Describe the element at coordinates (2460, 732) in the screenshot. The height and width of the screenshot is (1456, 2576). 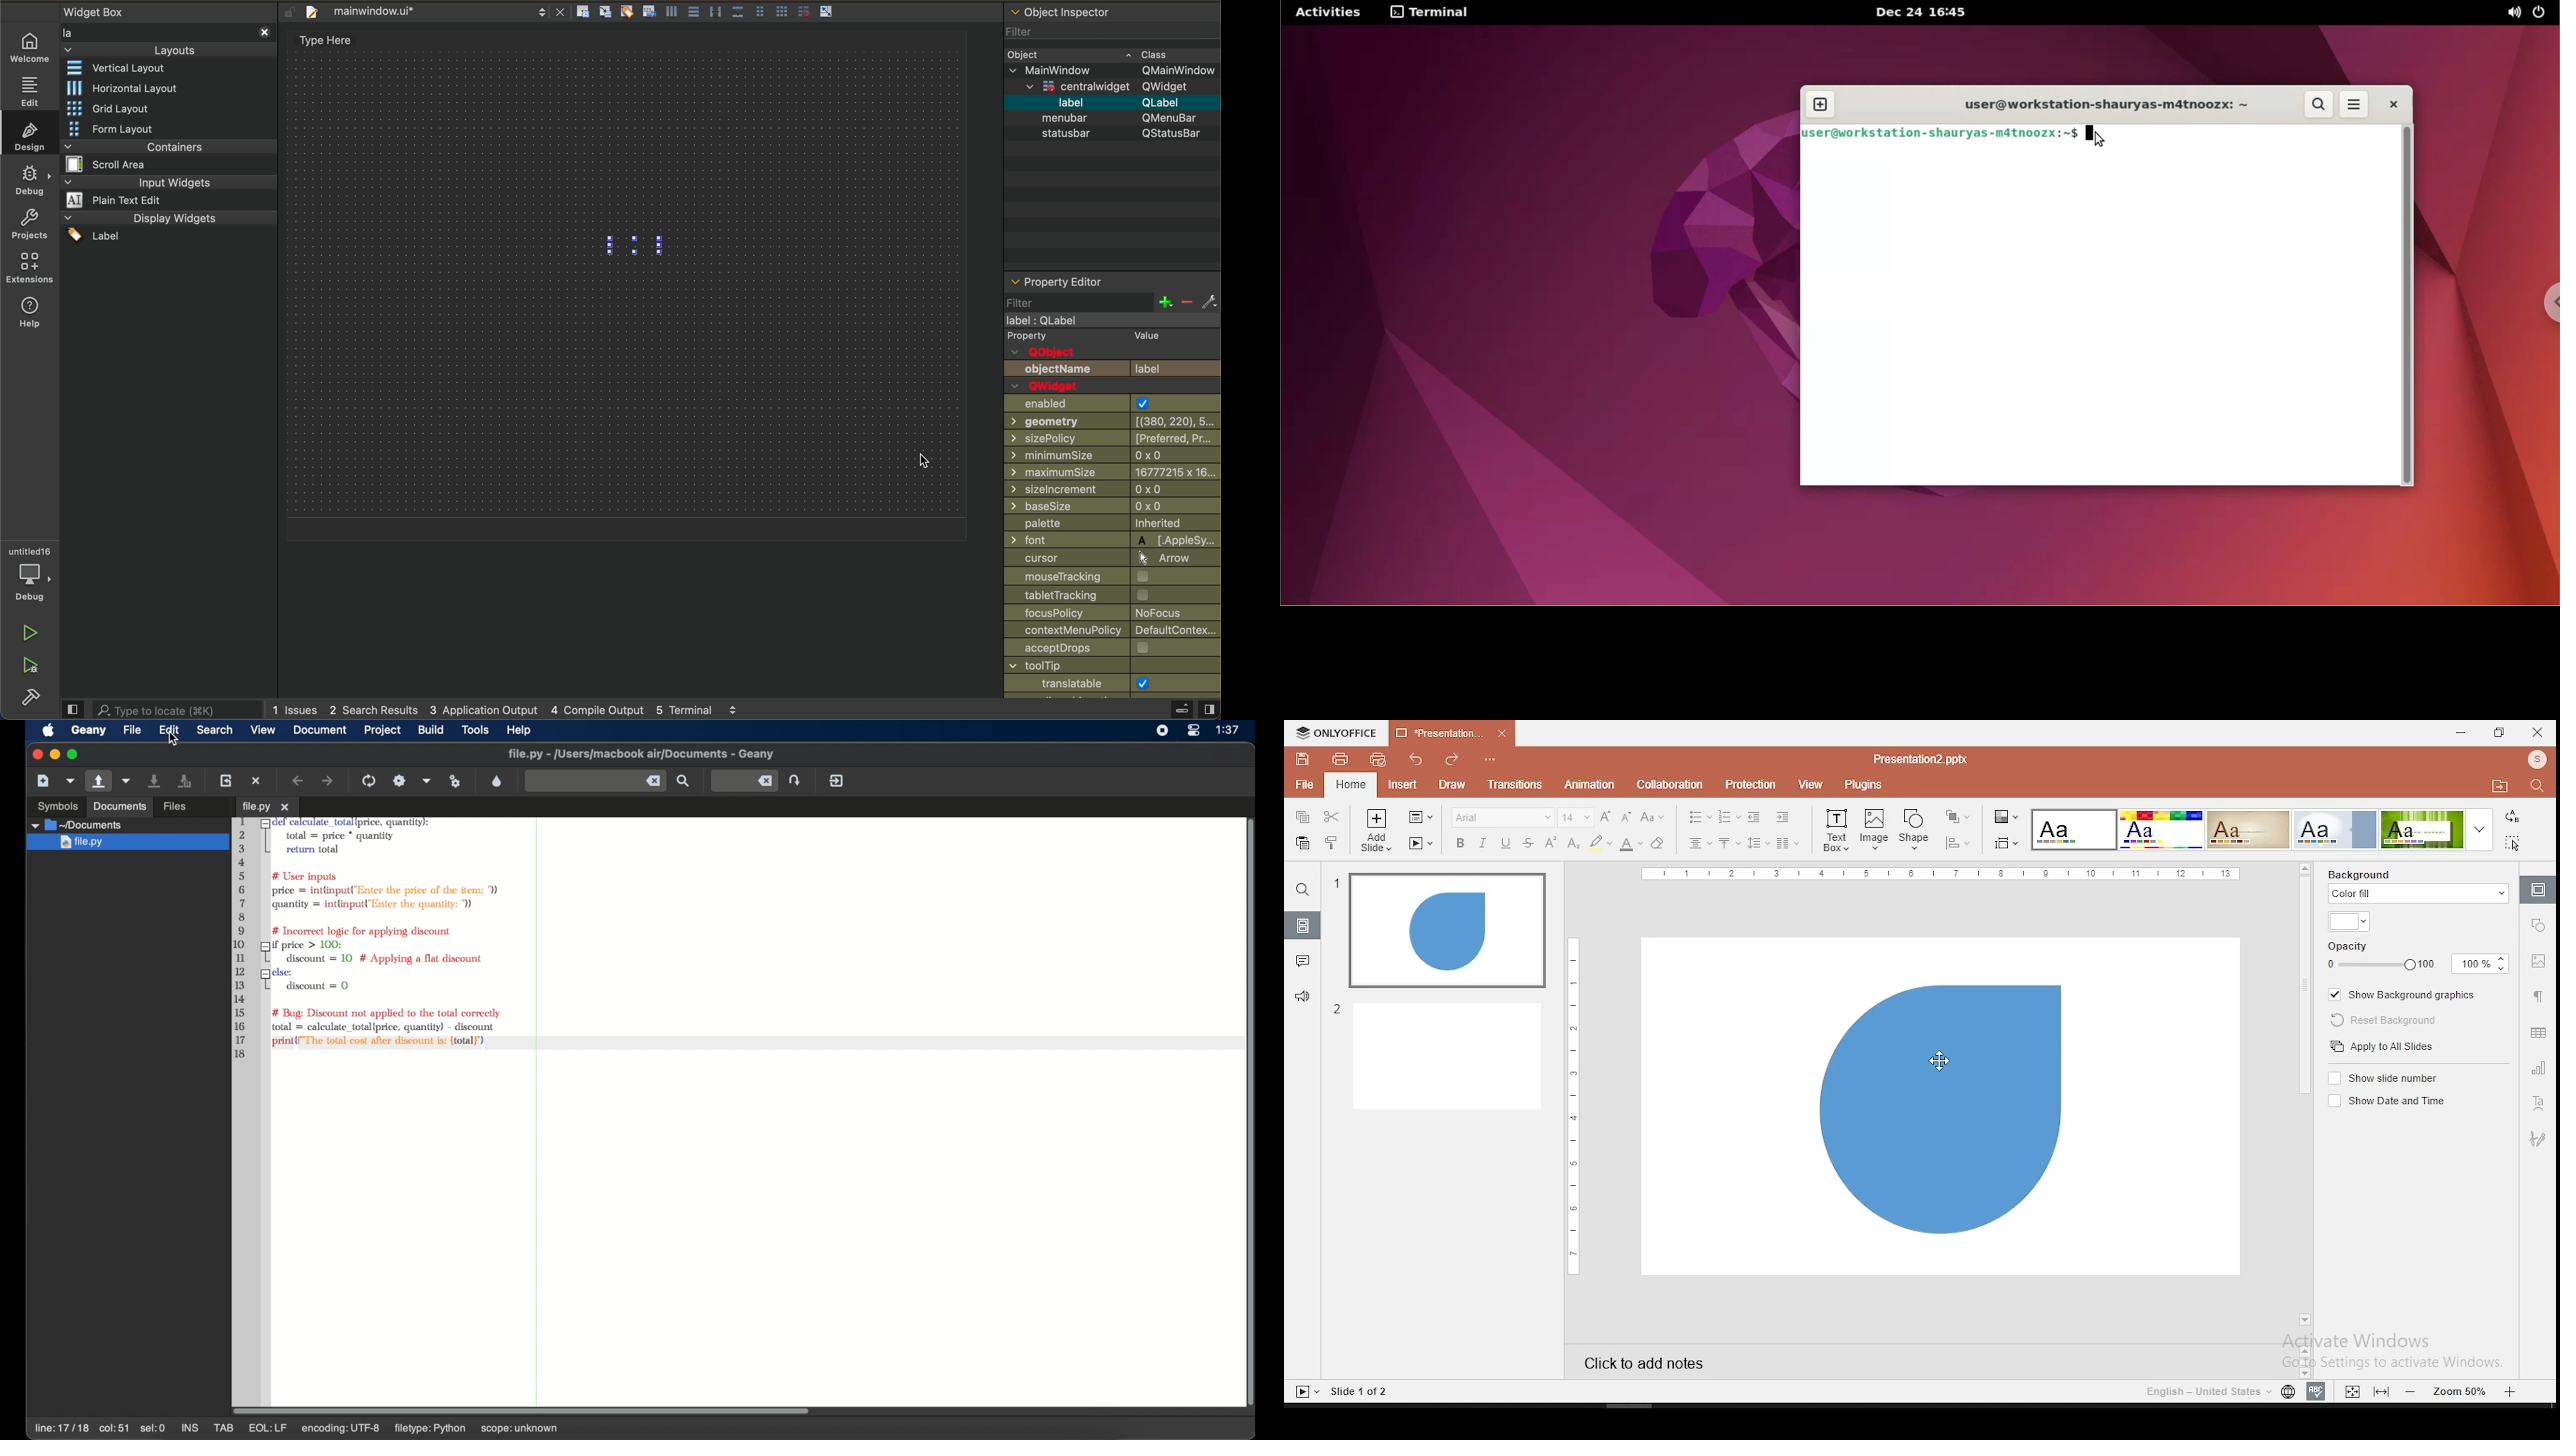
I see `minimize` at that location.